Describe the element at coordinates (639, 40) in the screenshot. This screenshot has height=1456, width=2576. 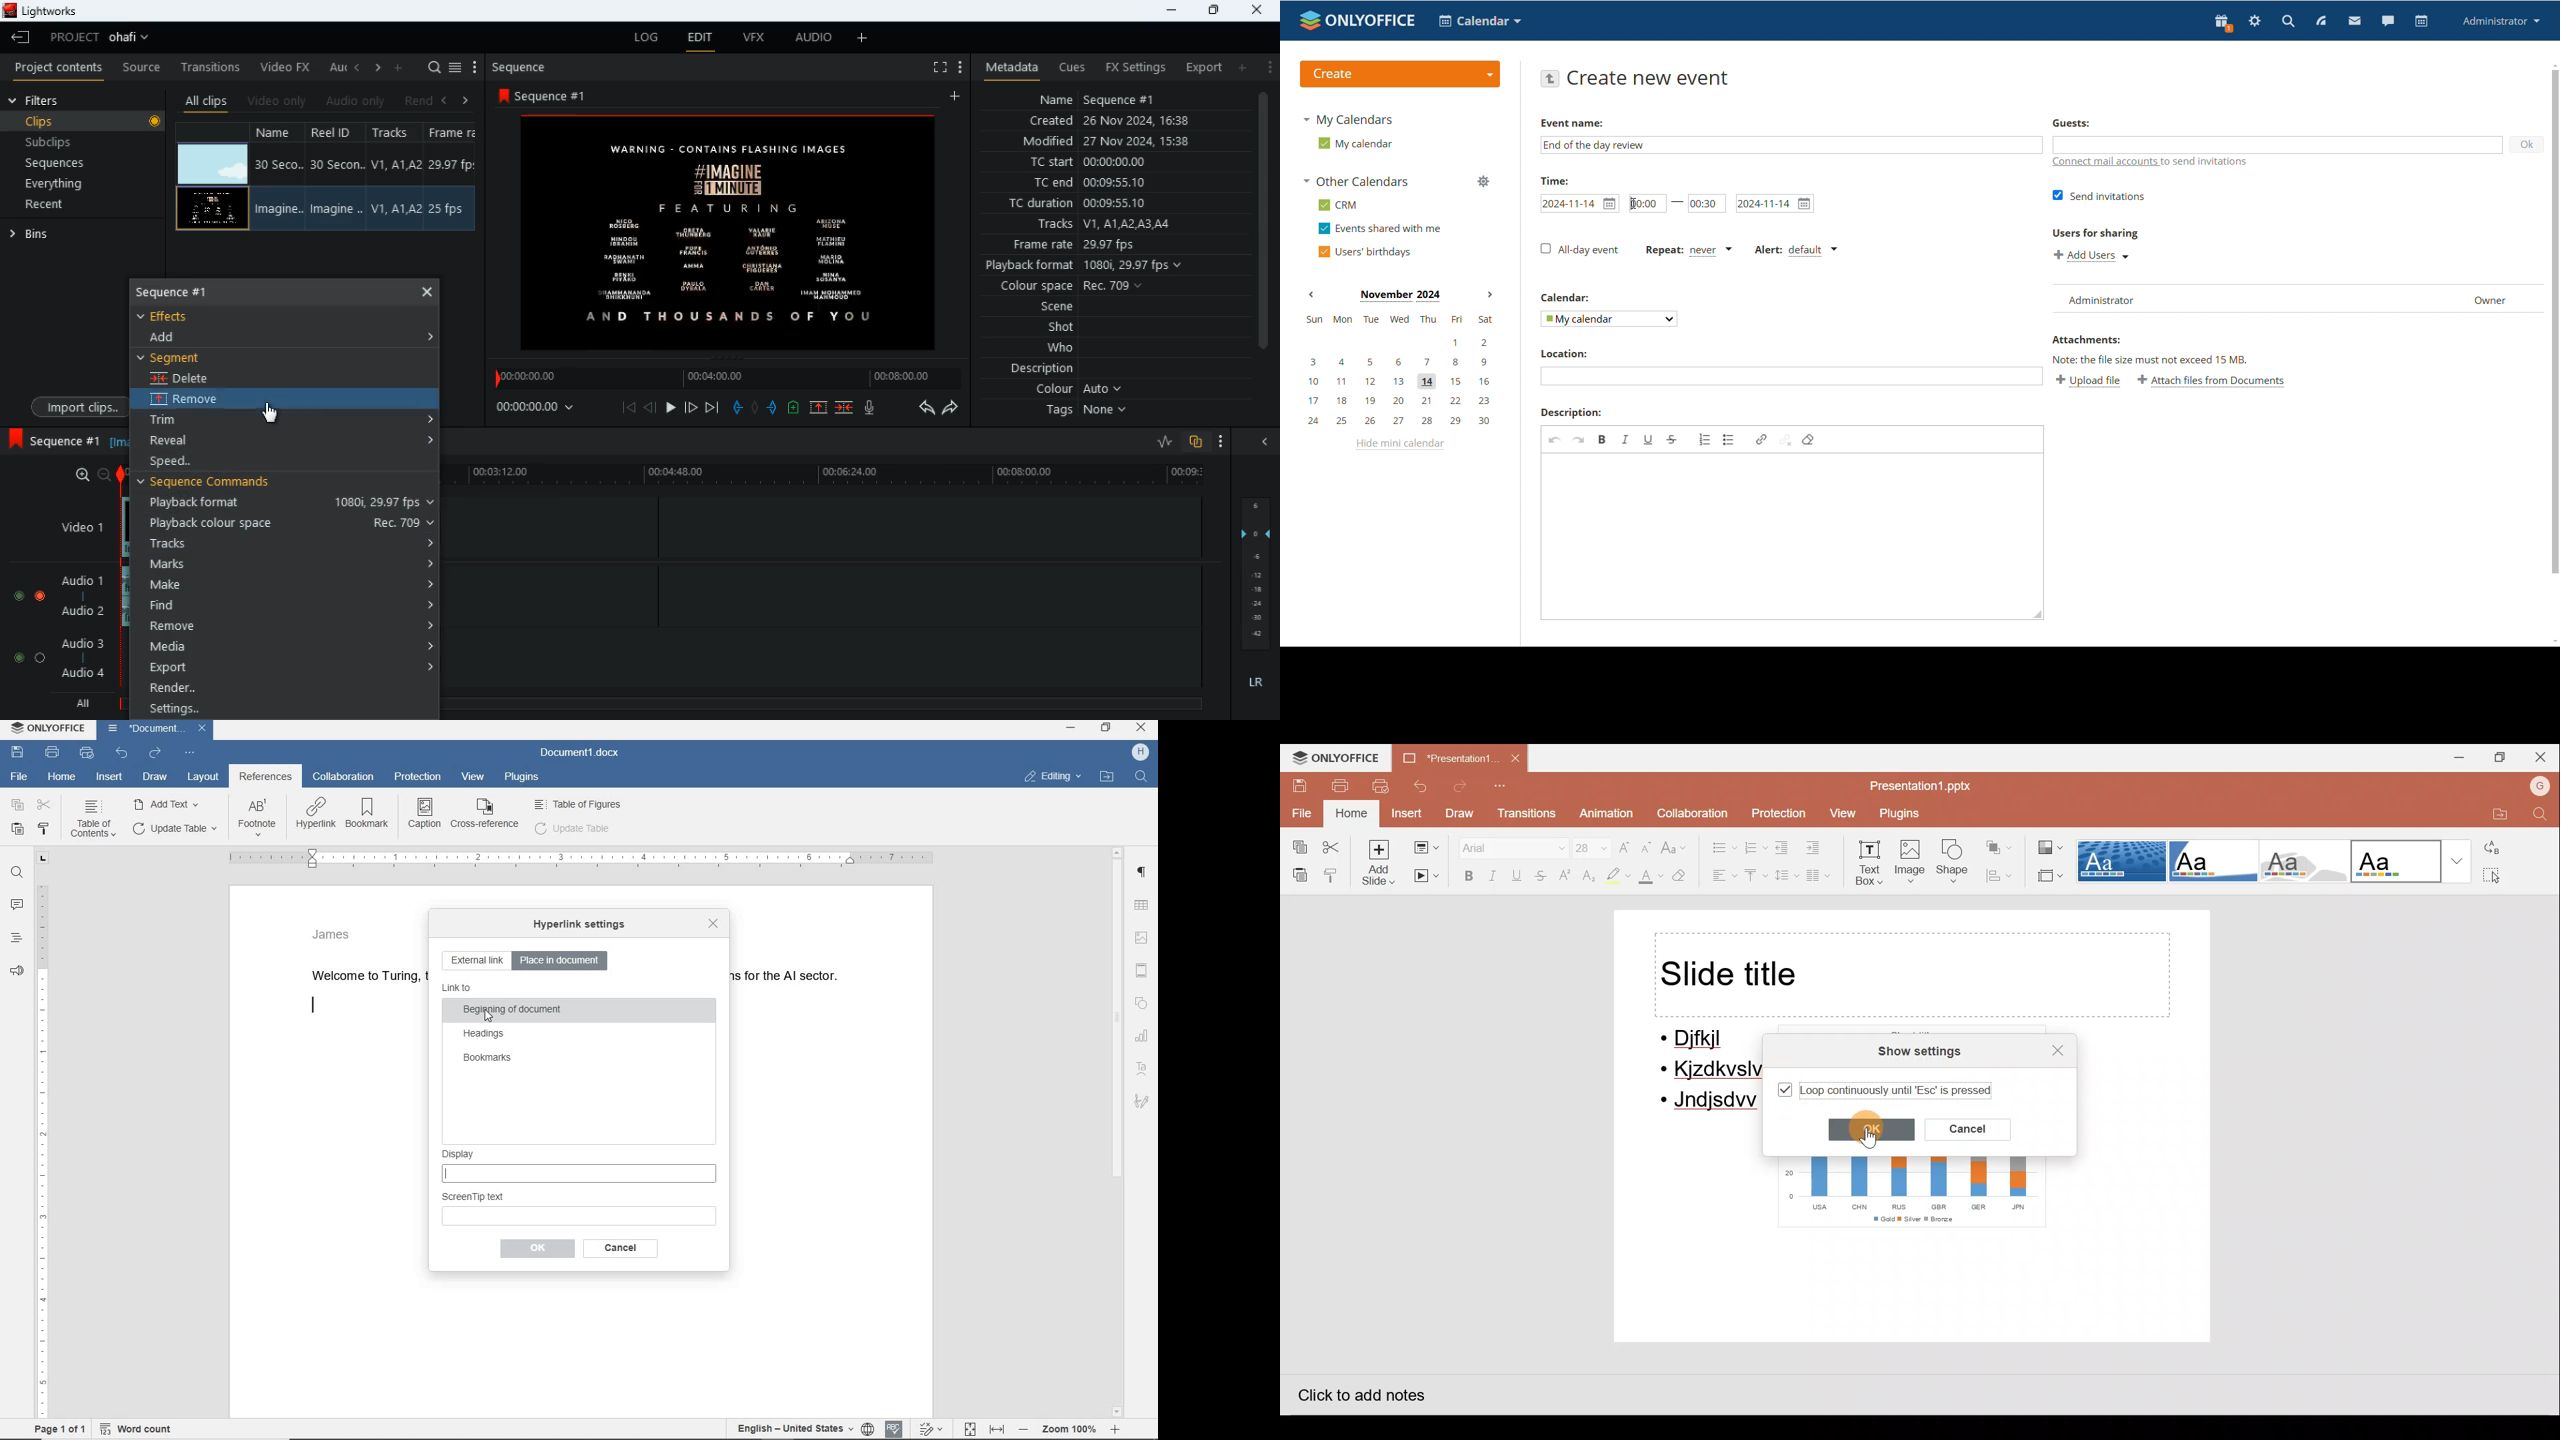
I see `log` at that location.